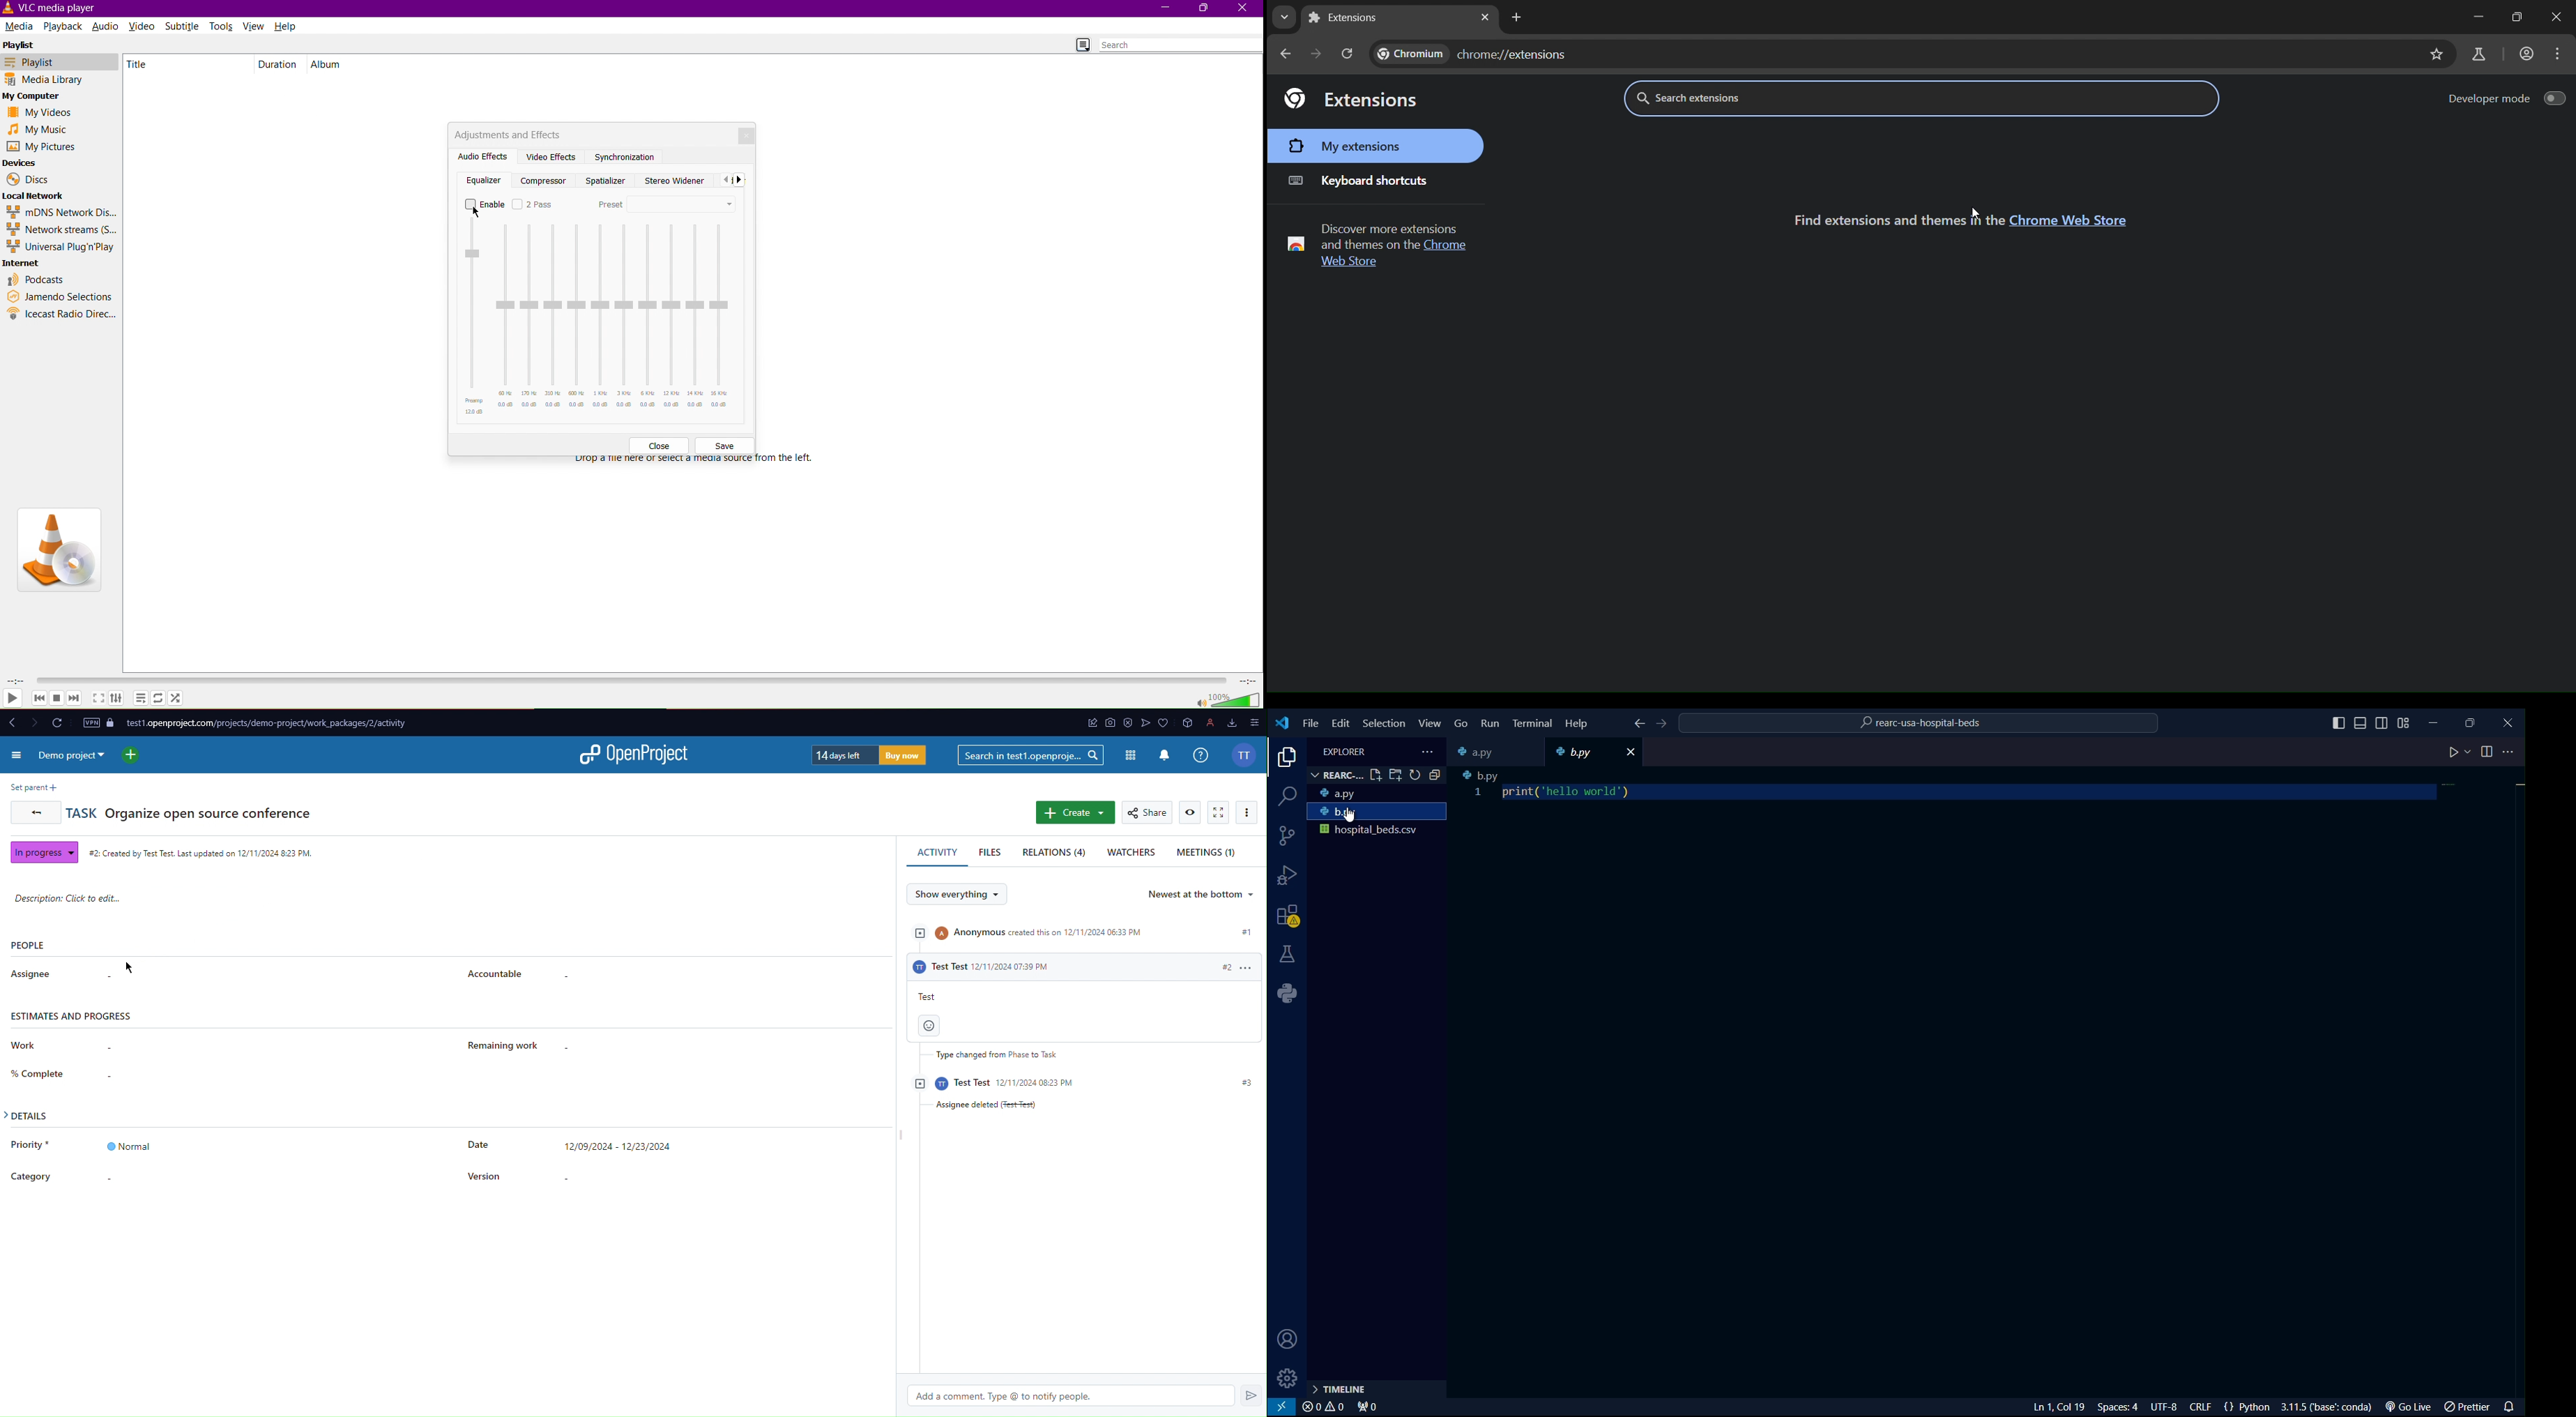 Image resolution: width=2576 pixels, height=1428 pixels. I want to click on Toggle Playlist view, so click(1081, 45).